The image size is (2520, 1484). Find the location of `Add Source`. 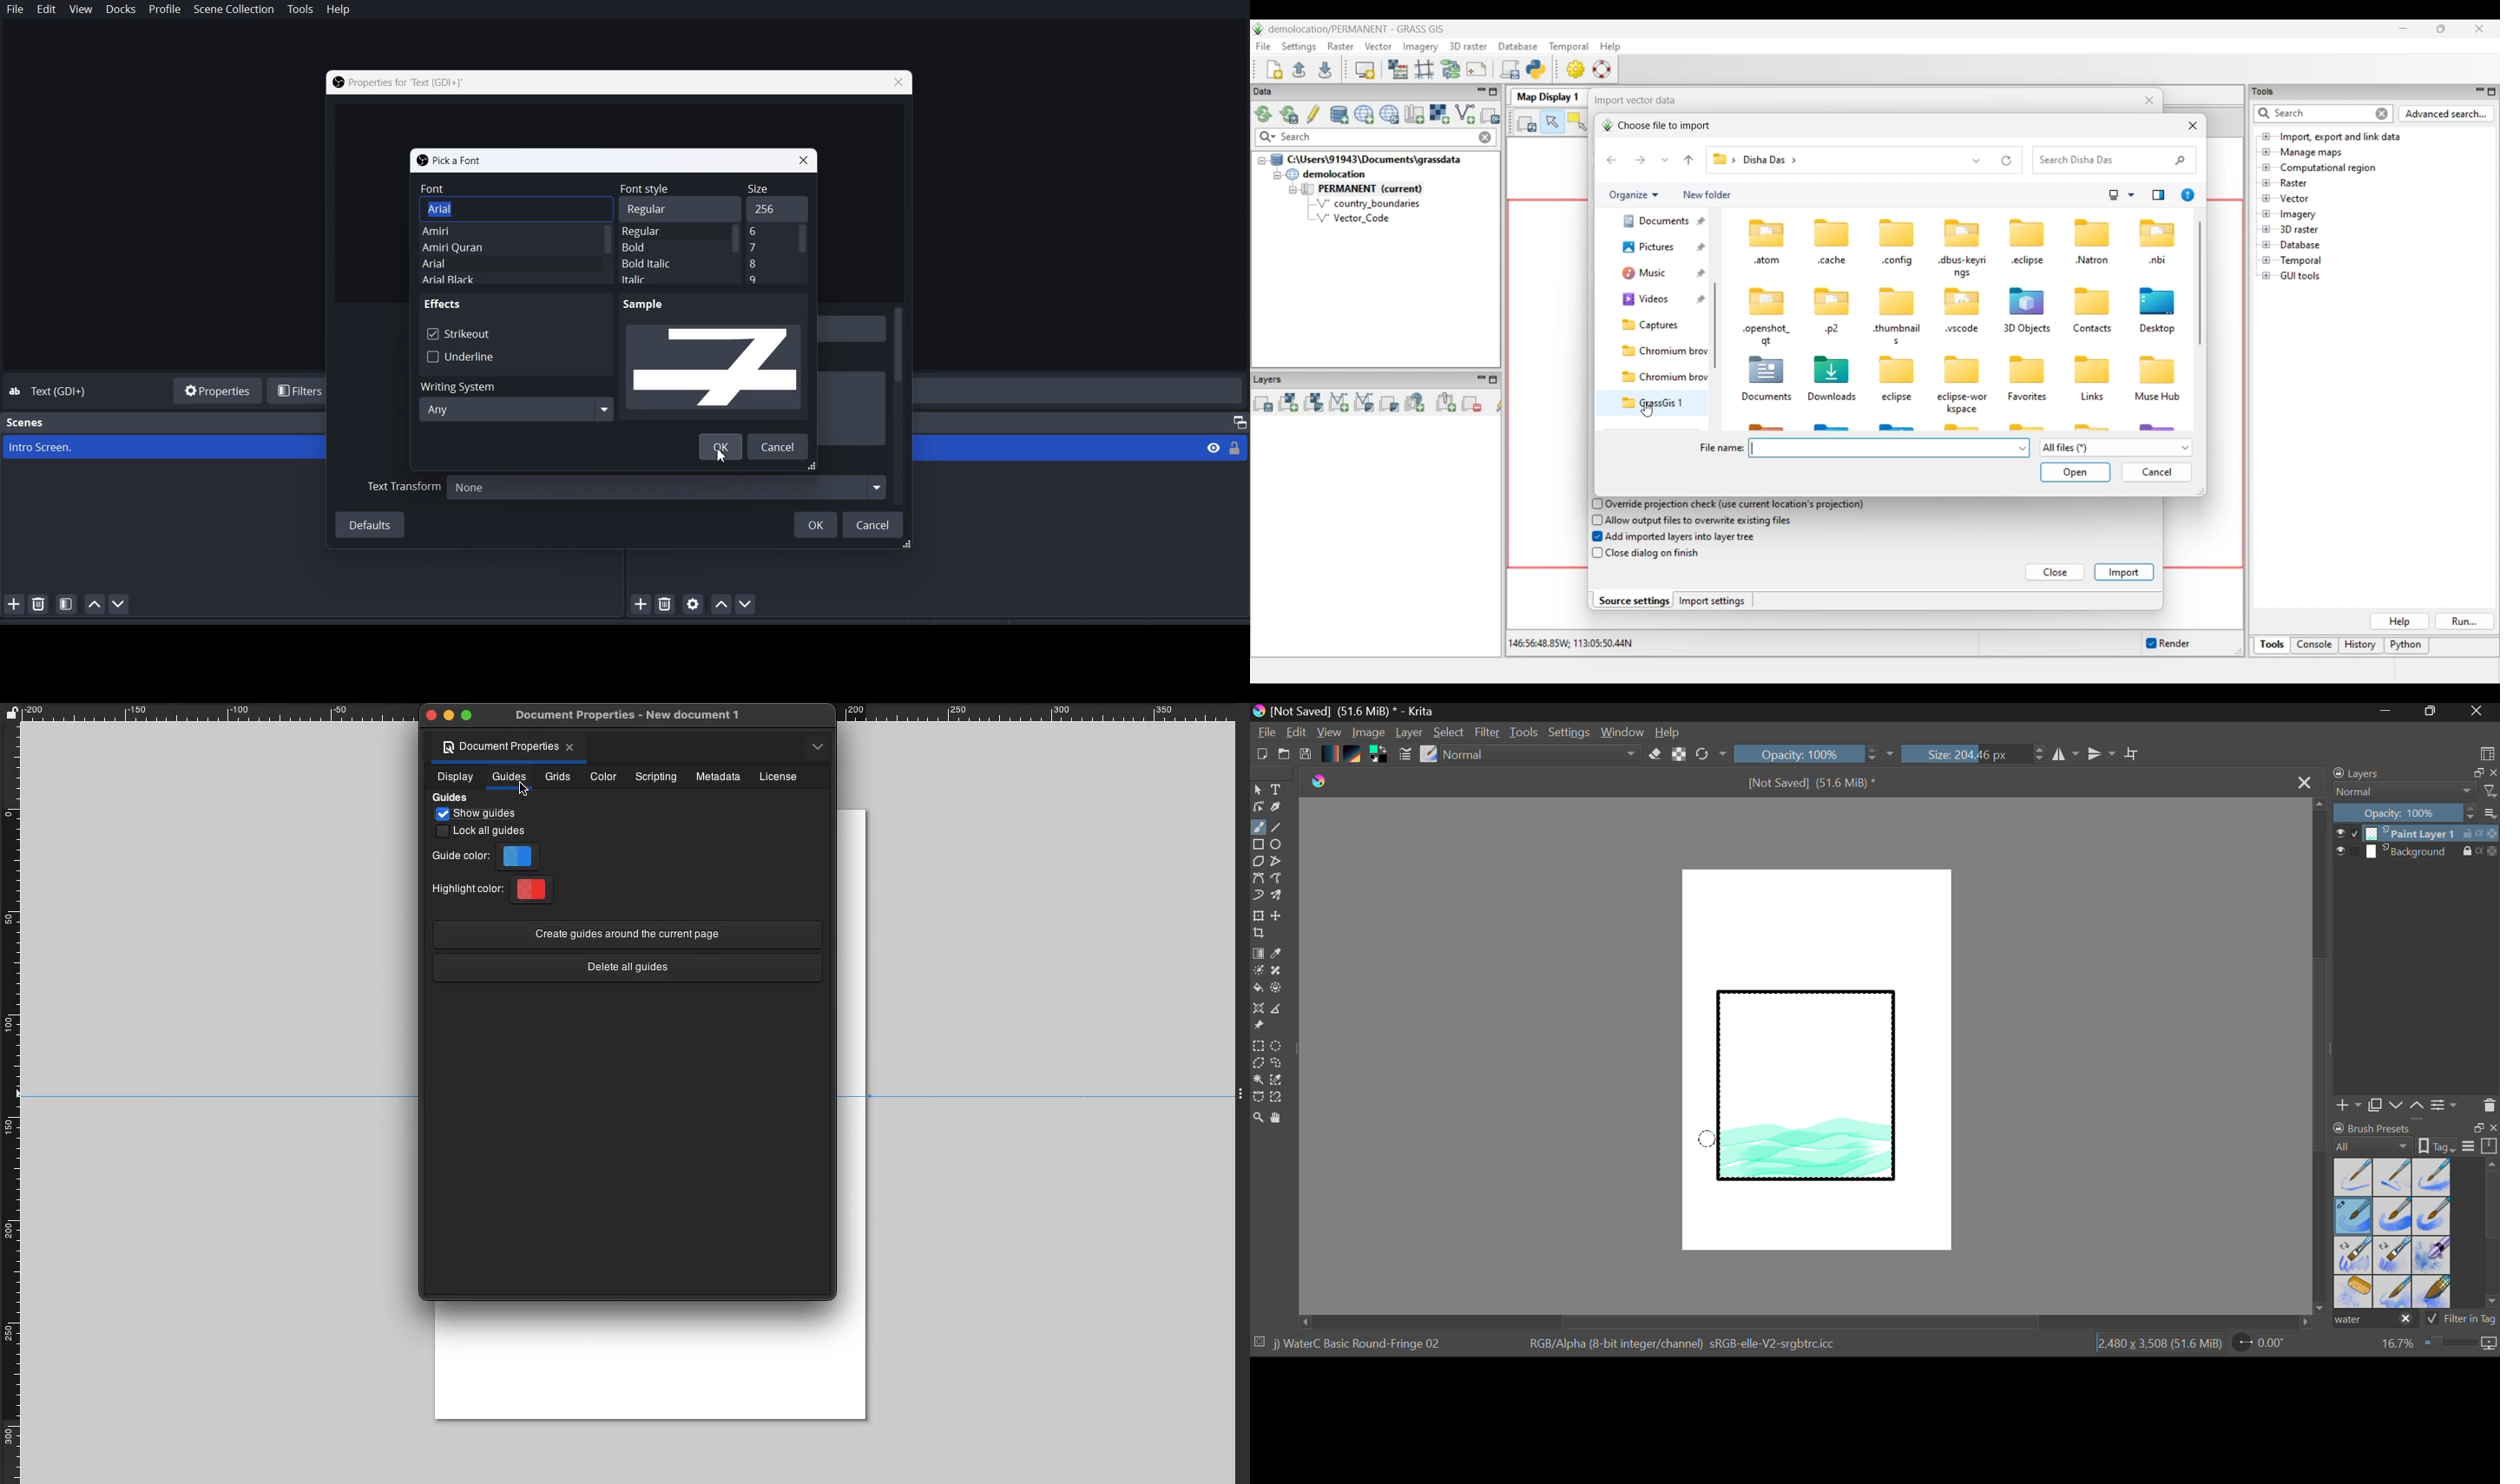

Add Source is located at coordinates (641, 604).